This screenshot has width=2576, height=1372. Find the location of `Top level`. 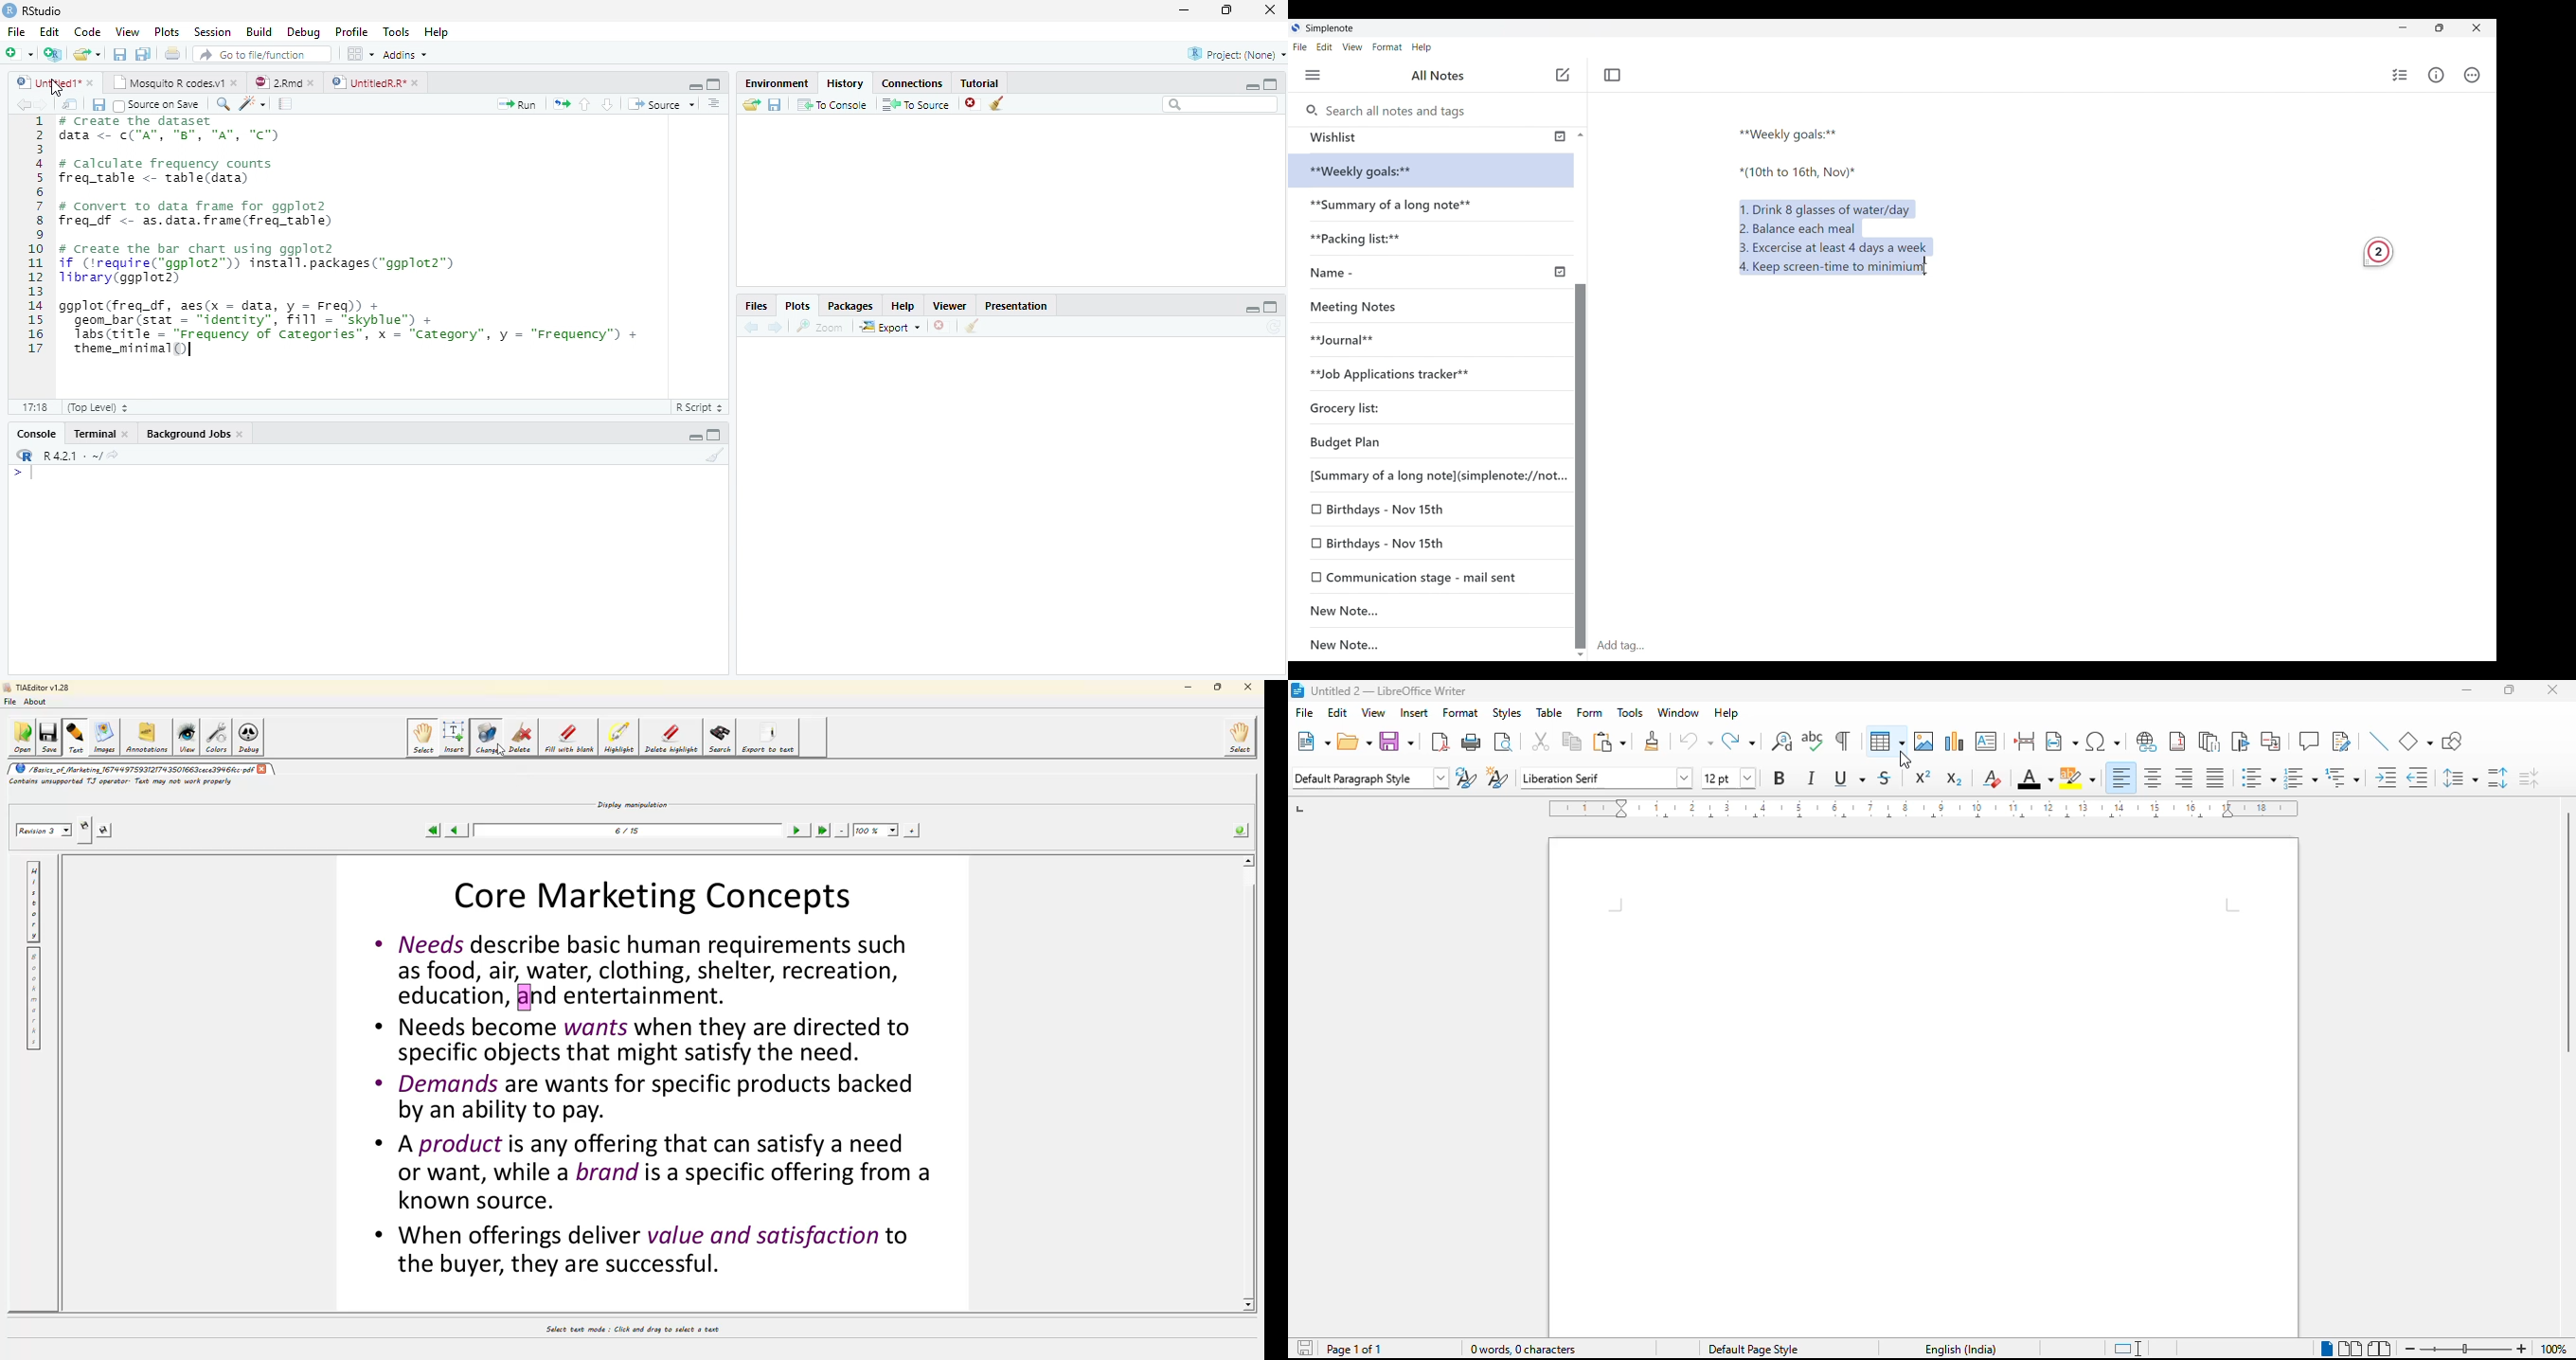

Top level is located at coordinates (94, 408).